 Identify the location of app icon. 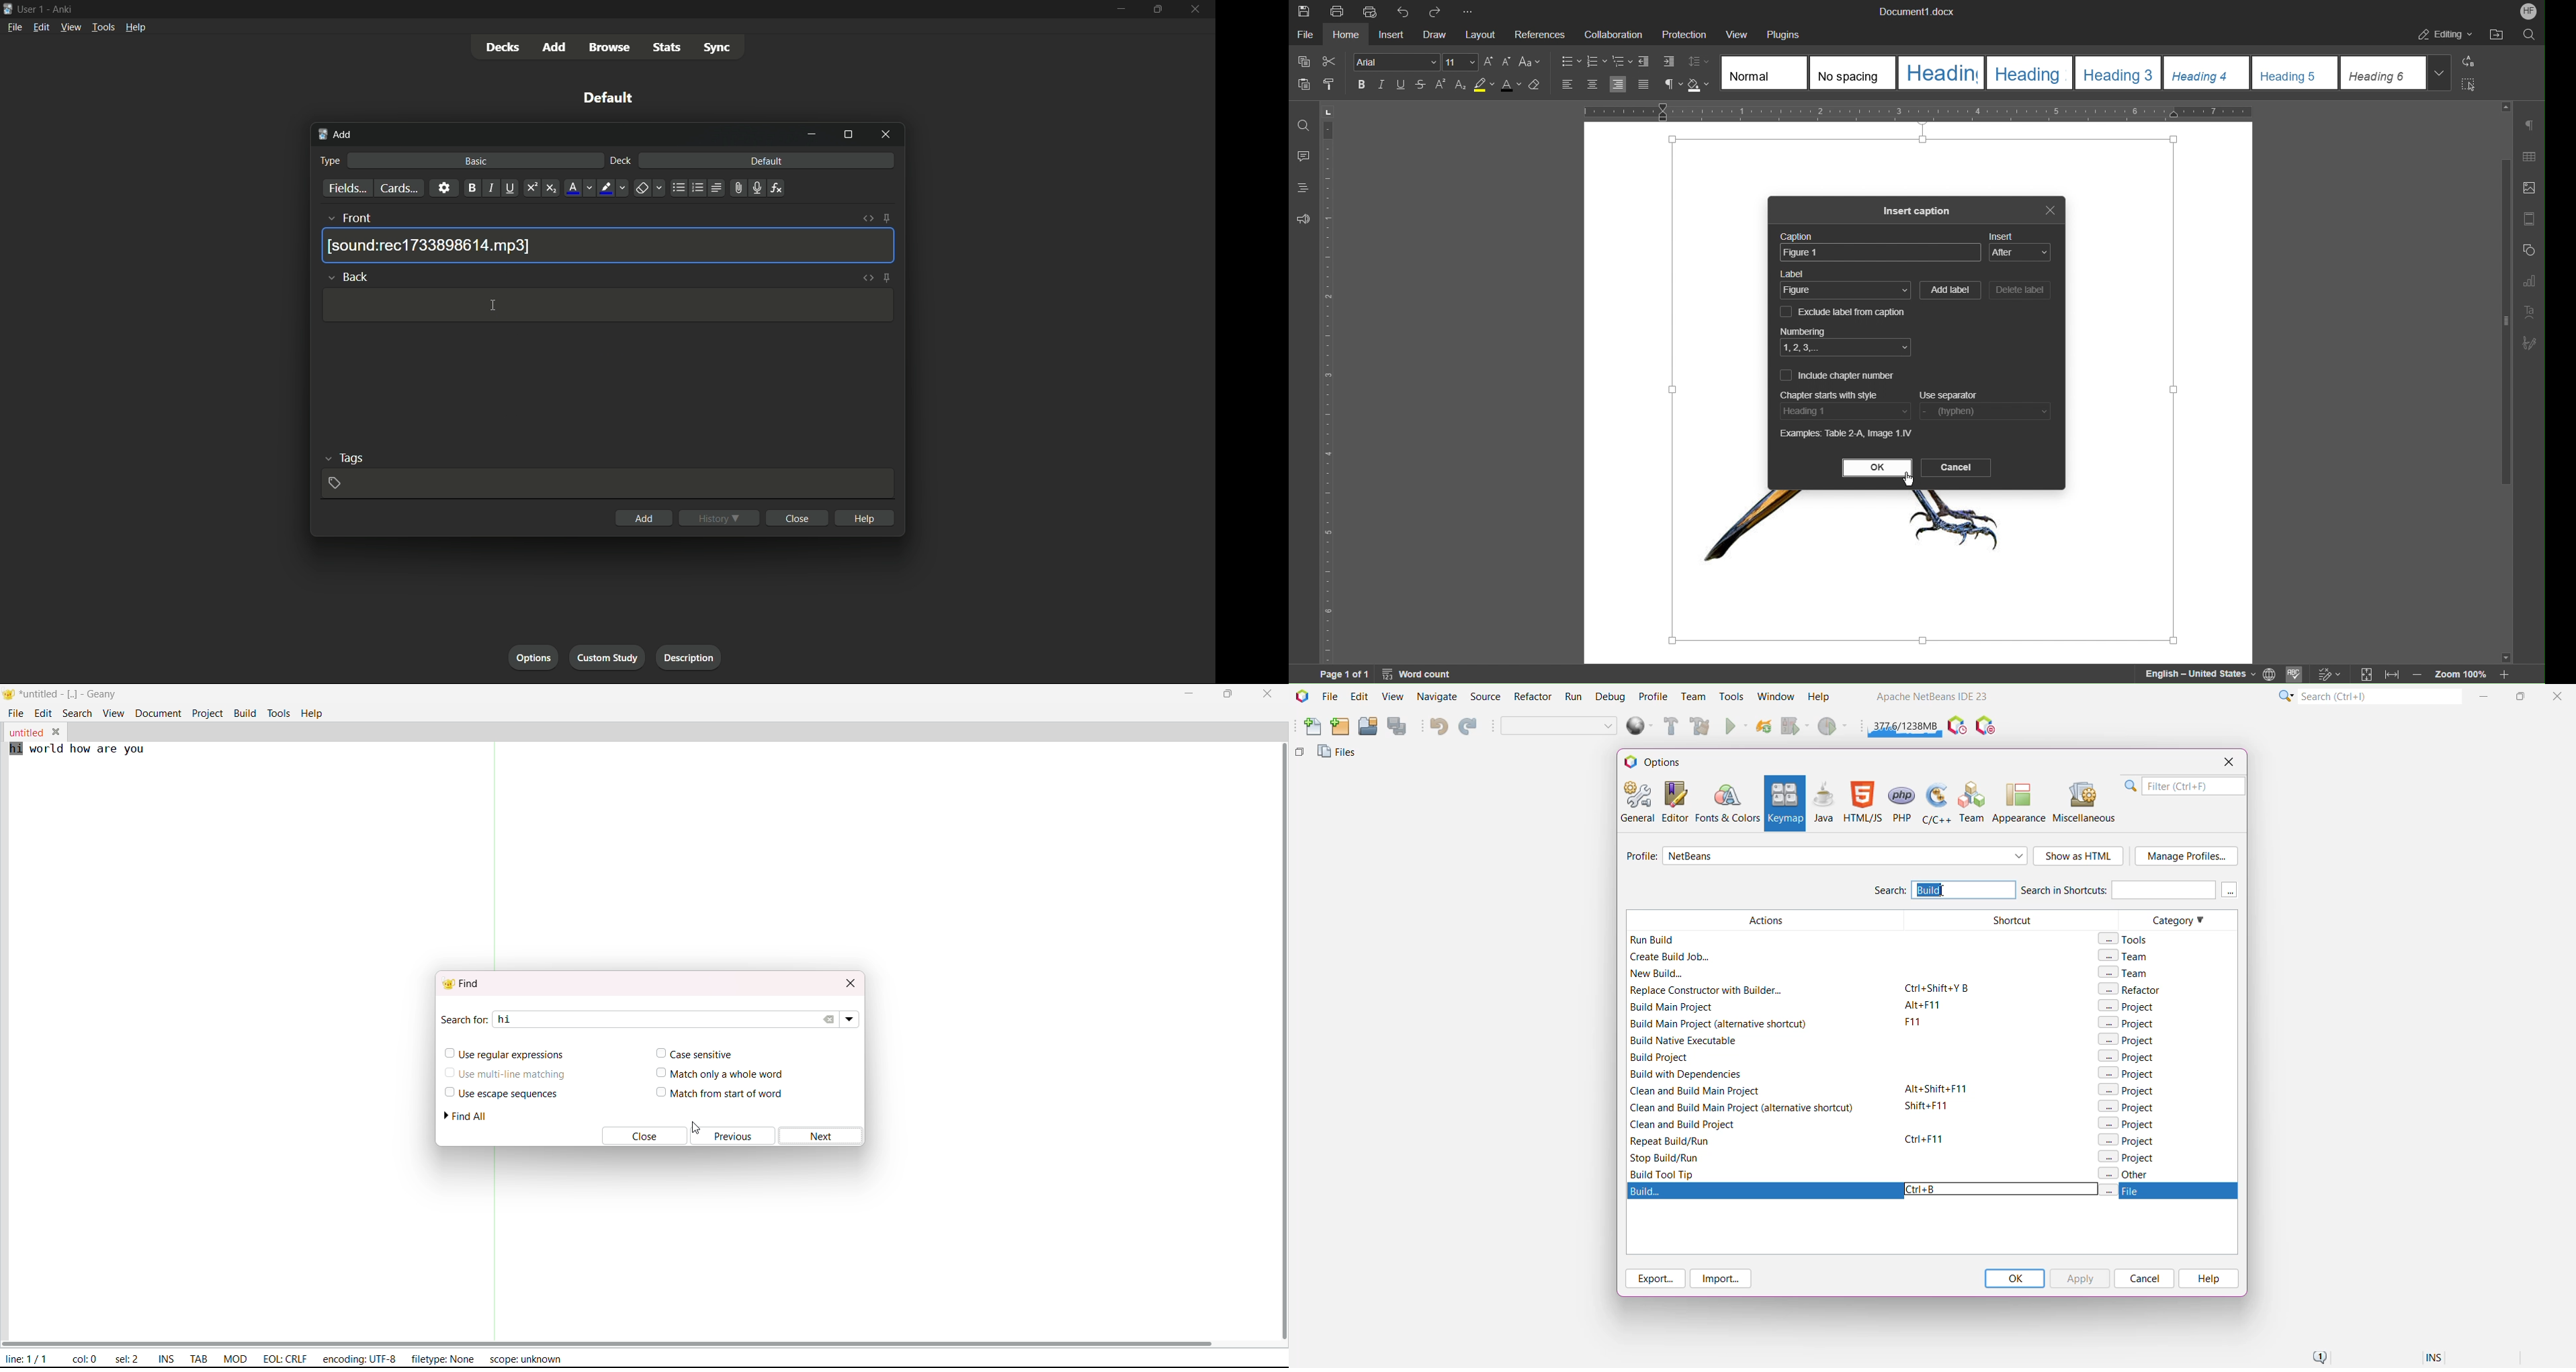
(8, 8).